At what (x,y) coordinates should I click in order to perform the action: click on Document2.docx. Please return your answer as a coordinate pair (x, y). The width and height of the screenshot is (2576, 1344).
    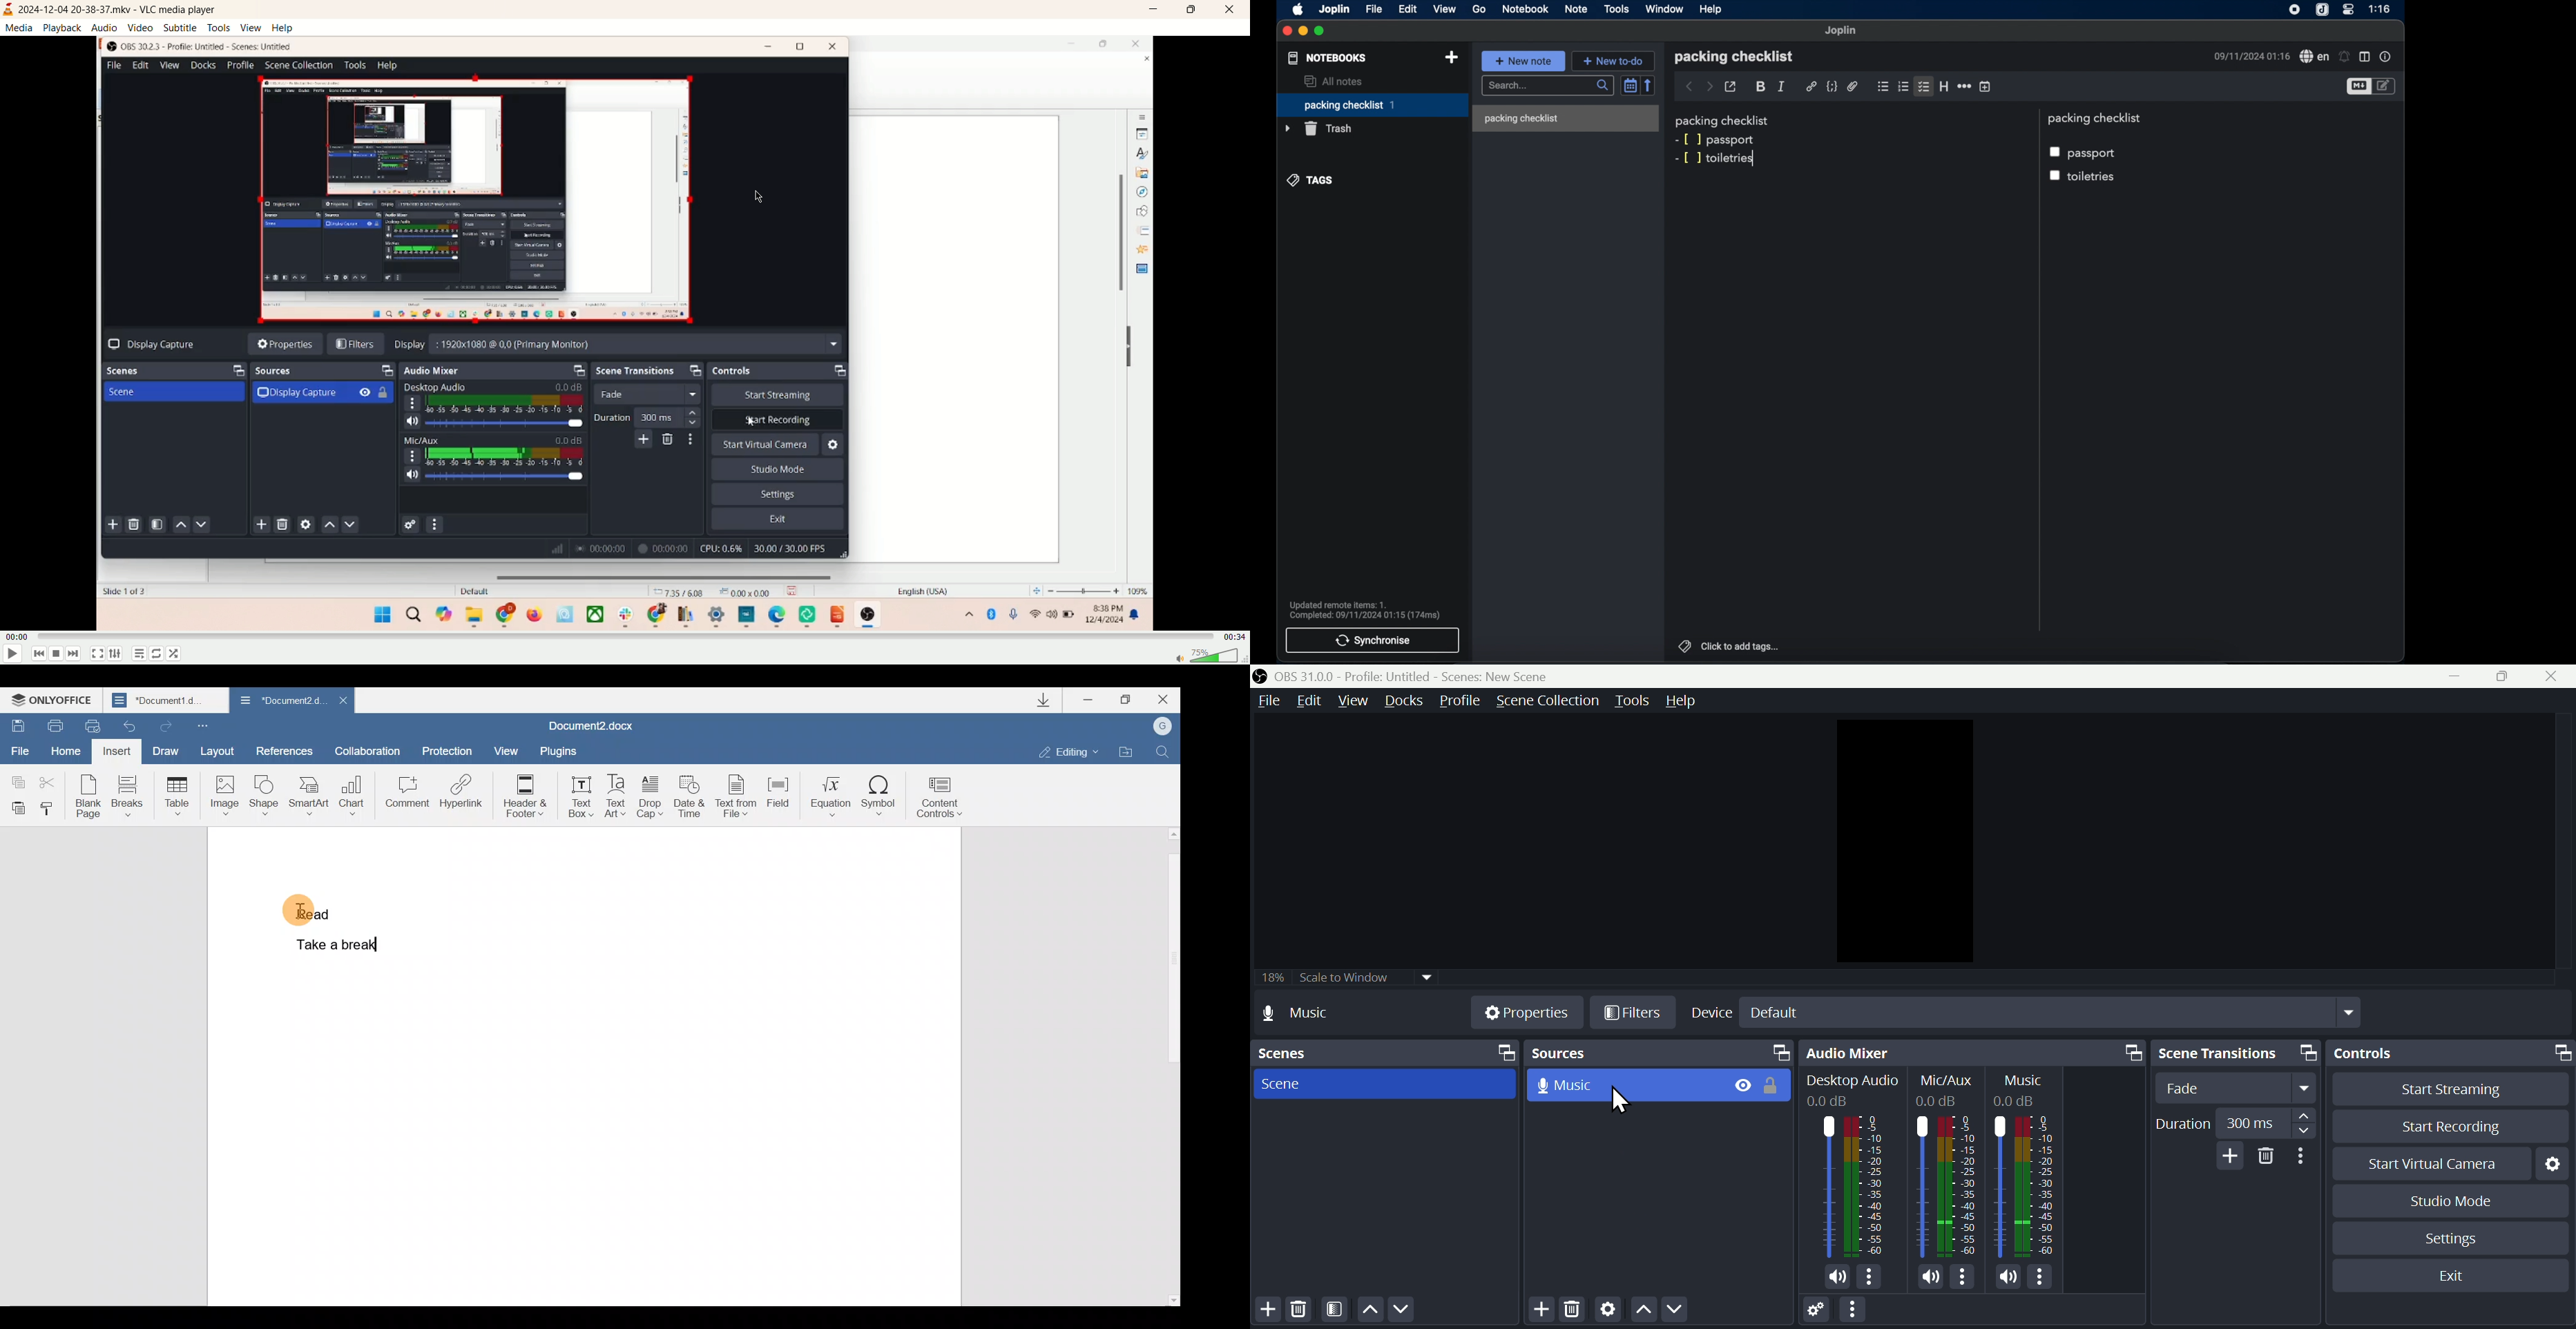
    Looking at the image, I should click on (591, 725).